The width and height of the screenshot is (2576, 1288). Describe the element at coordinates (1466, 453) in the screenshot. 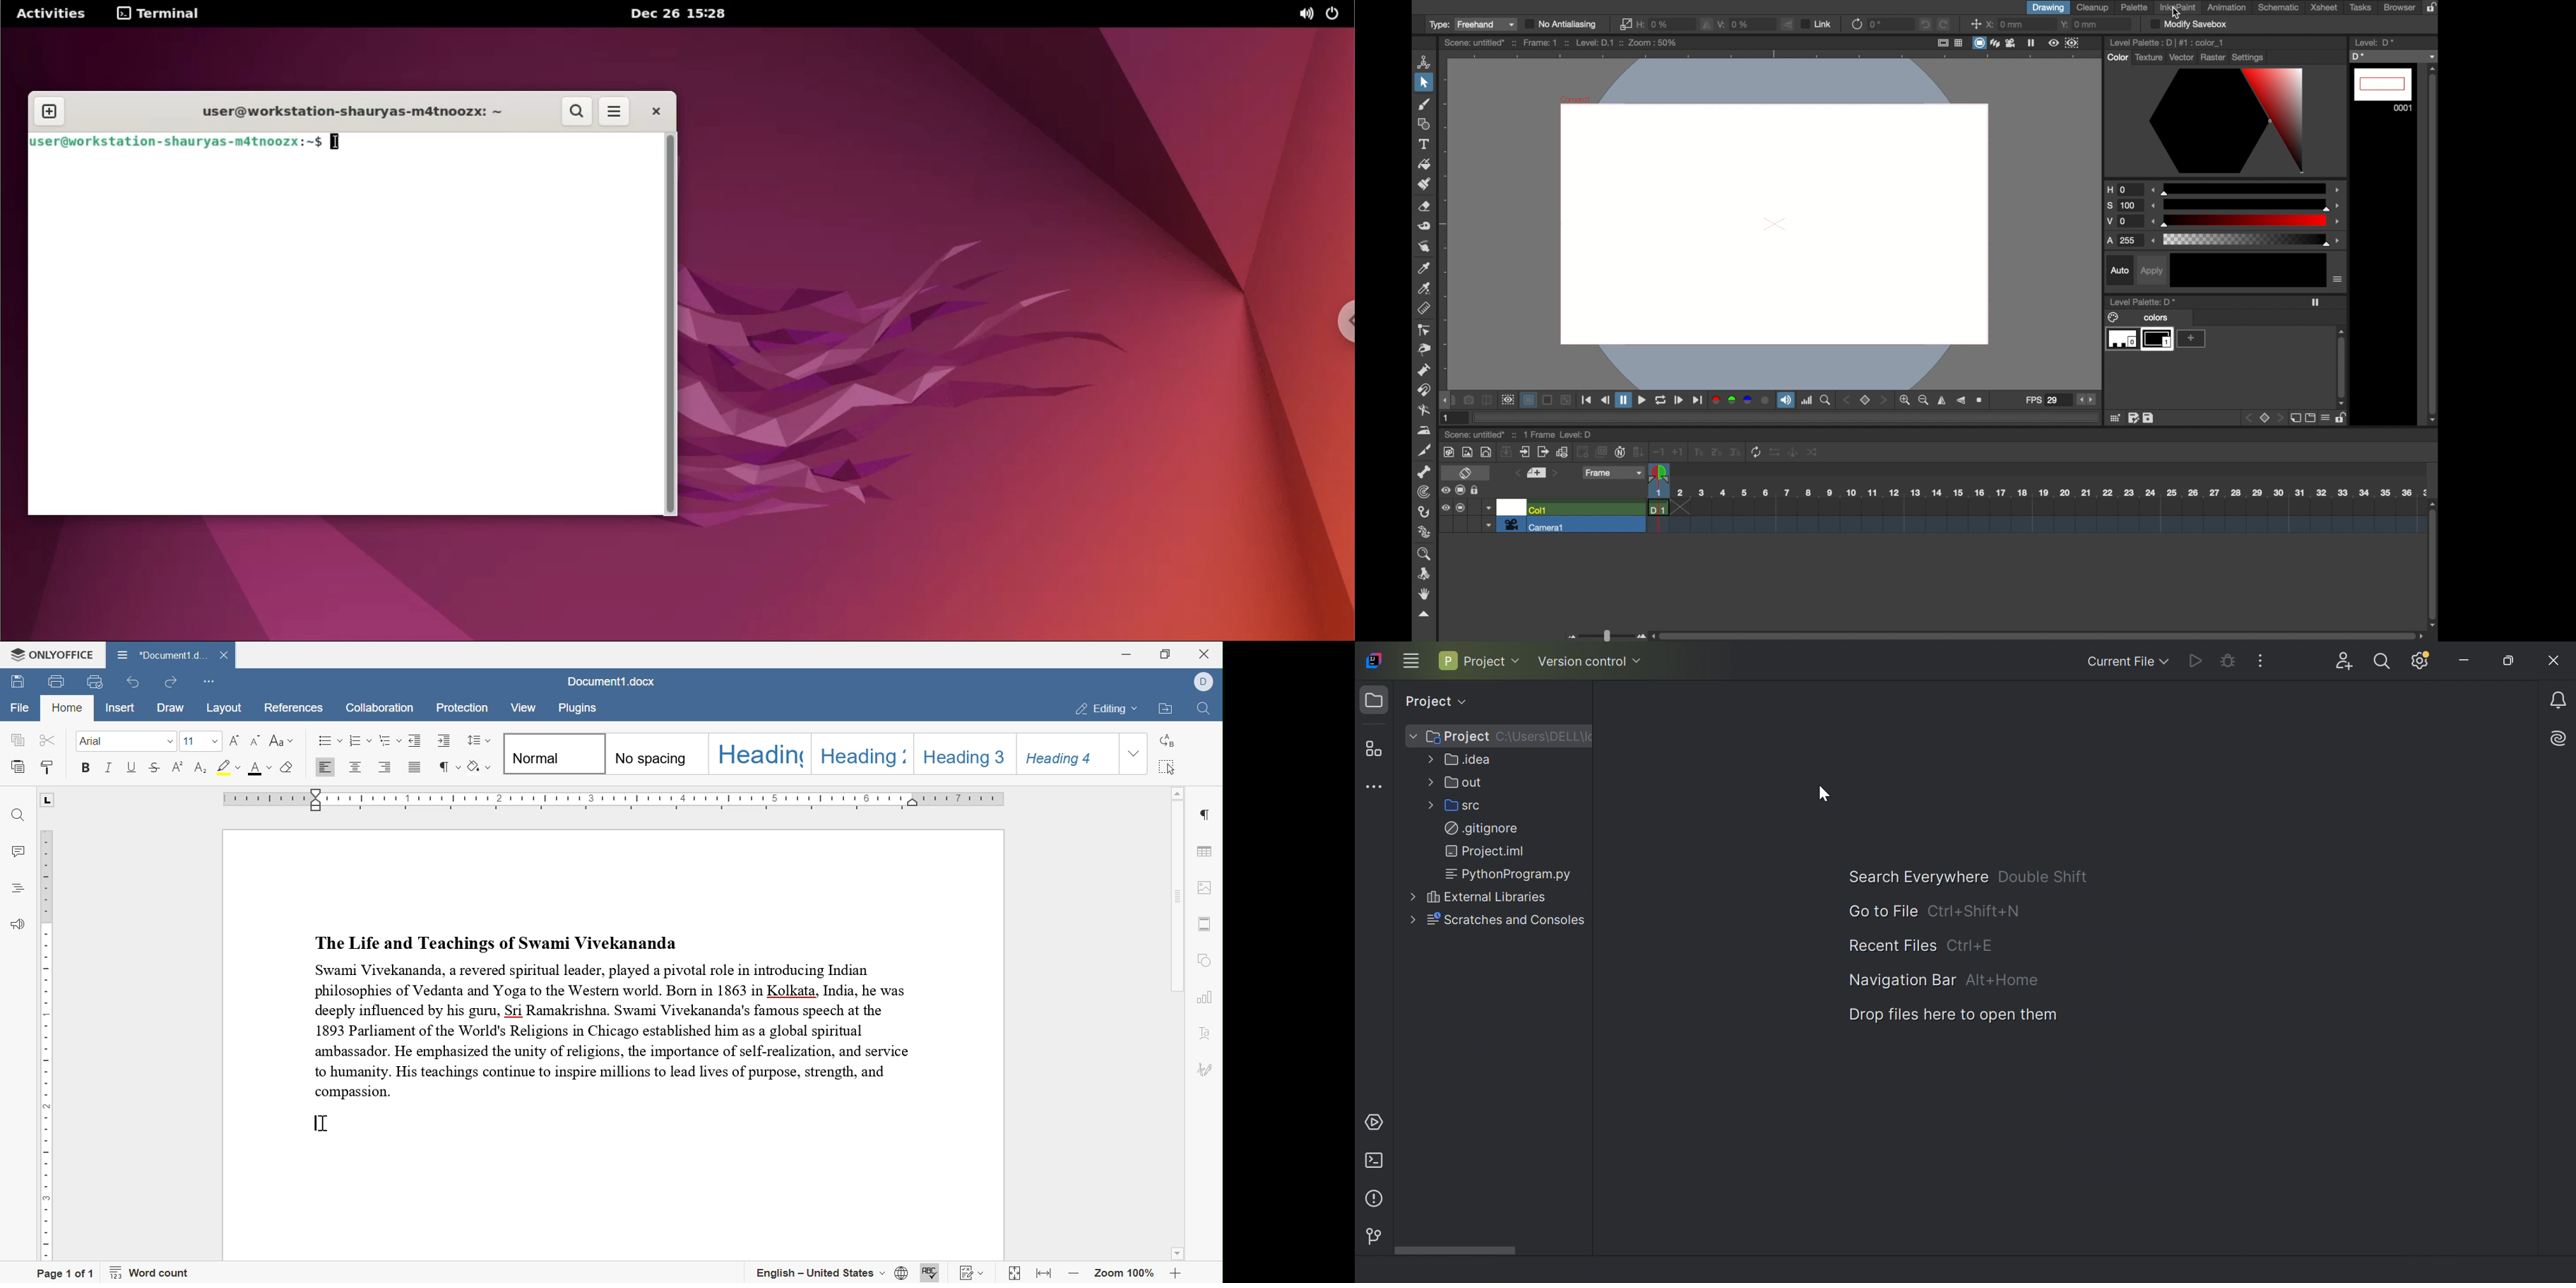

I see `image` at that location.